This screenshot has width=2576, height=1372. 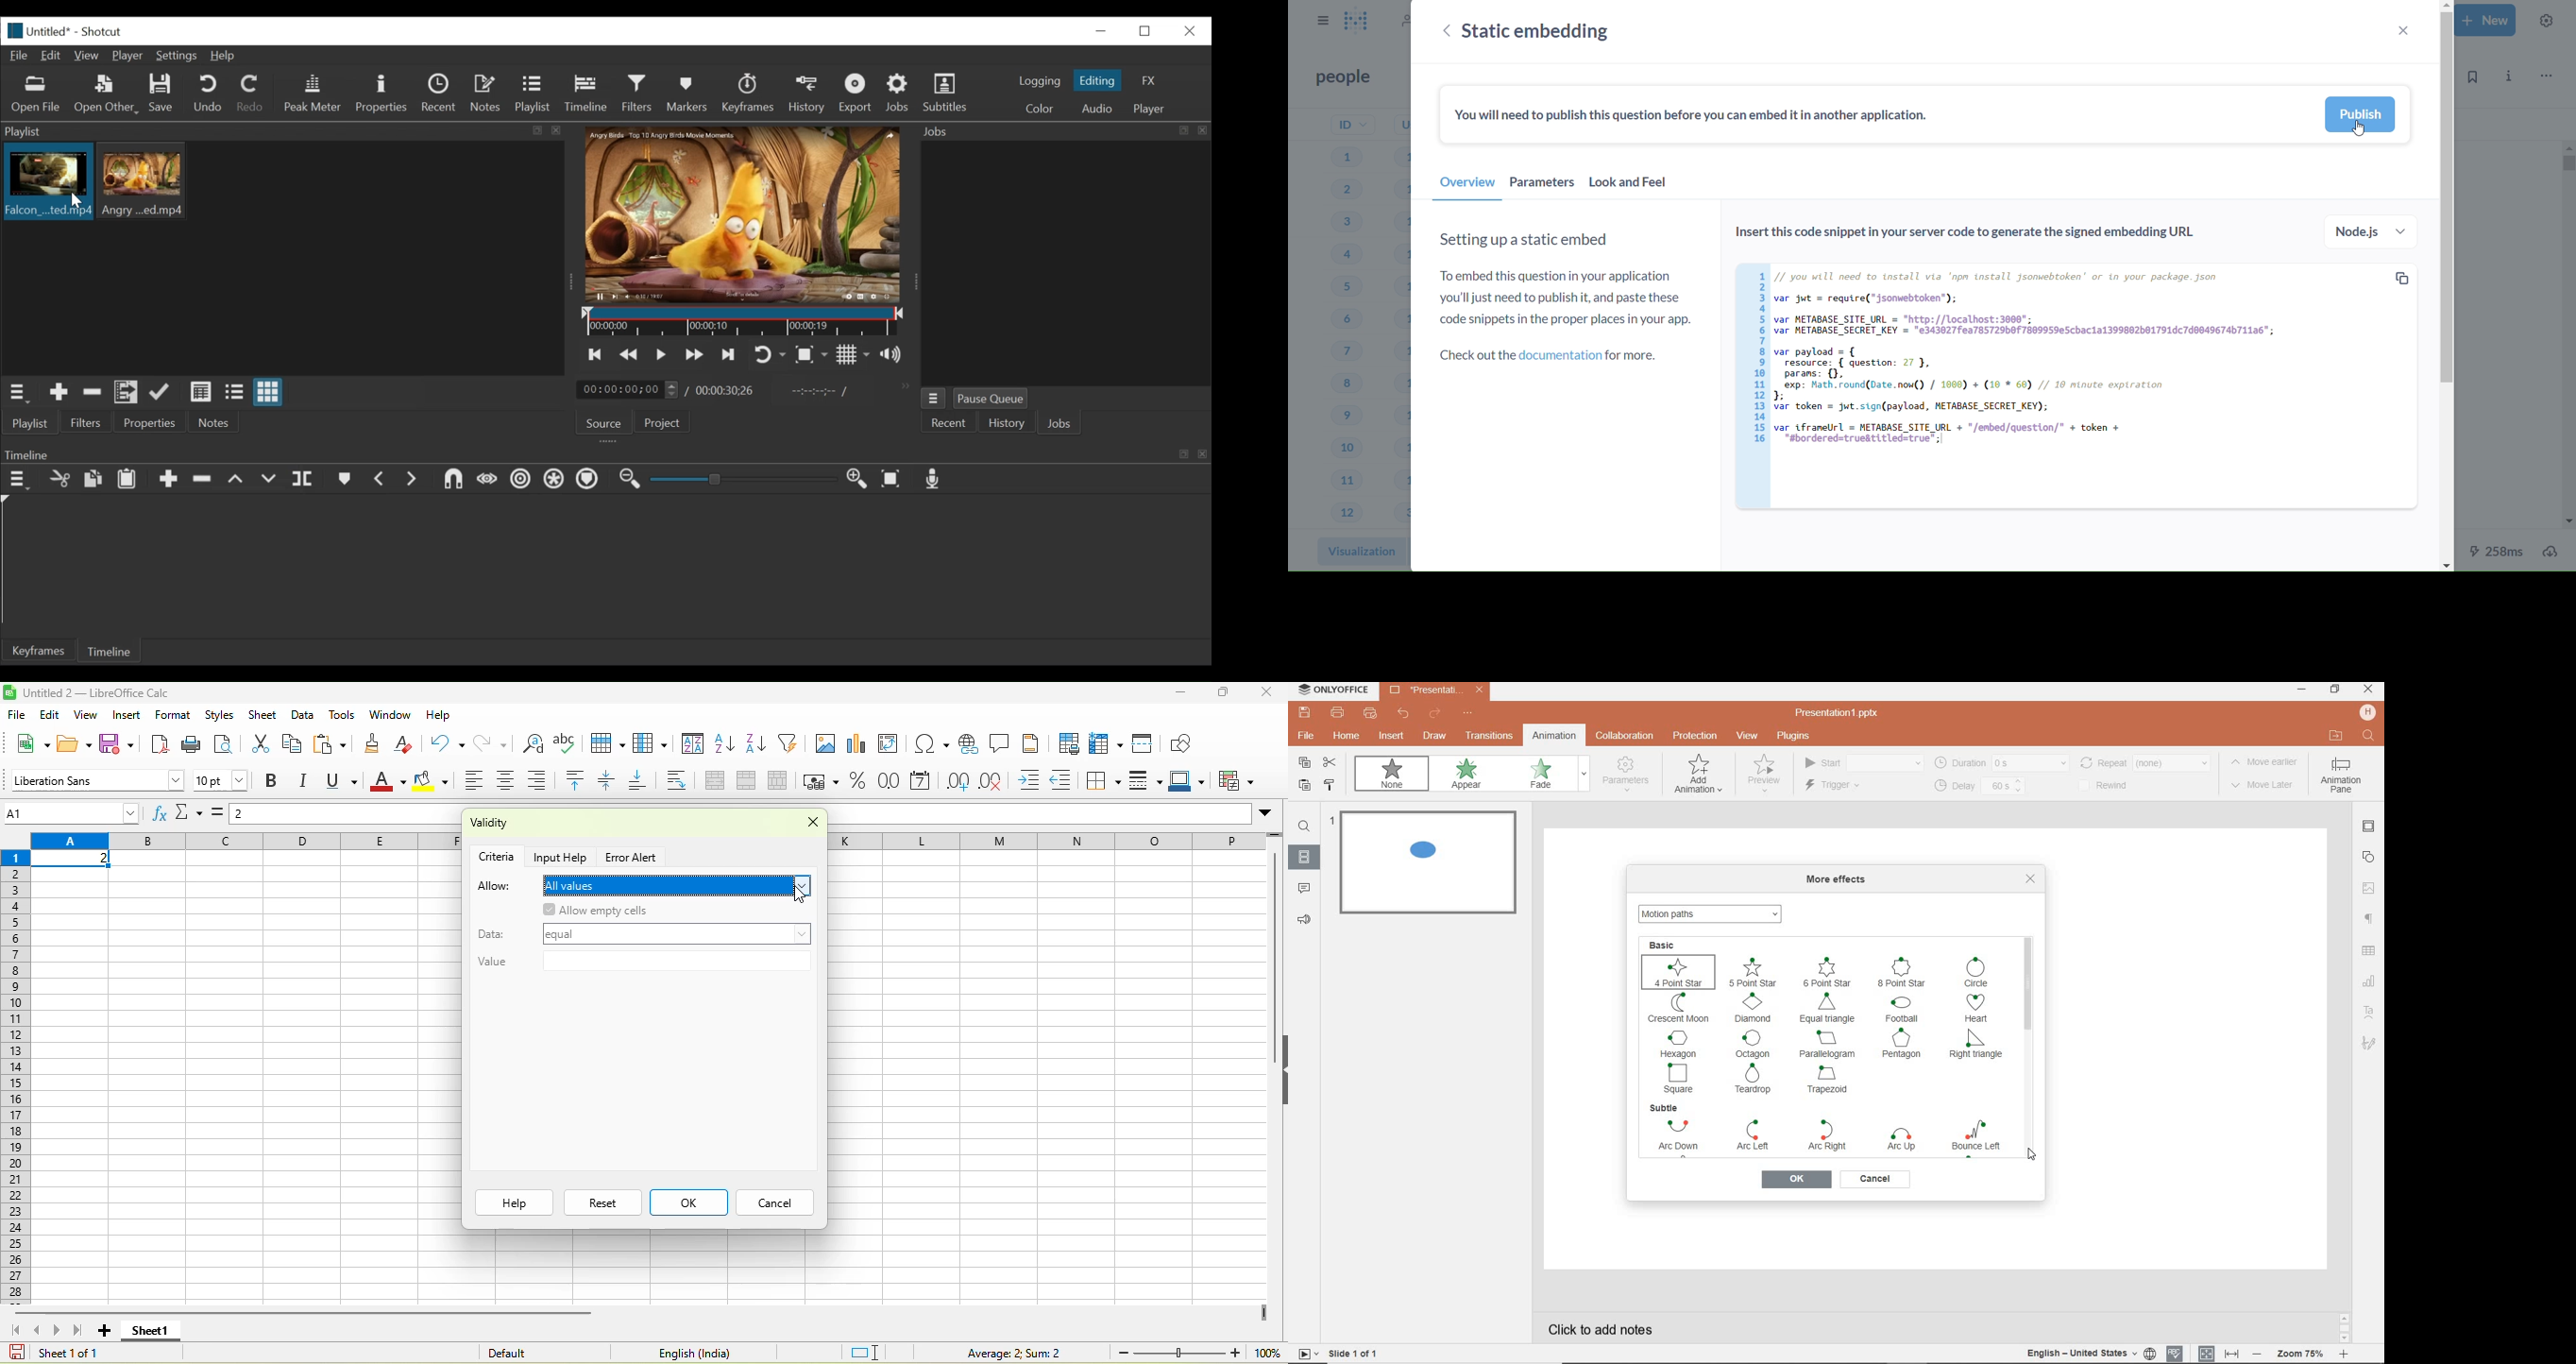 I want to click on clone formatting, so click(x=378, y=742).